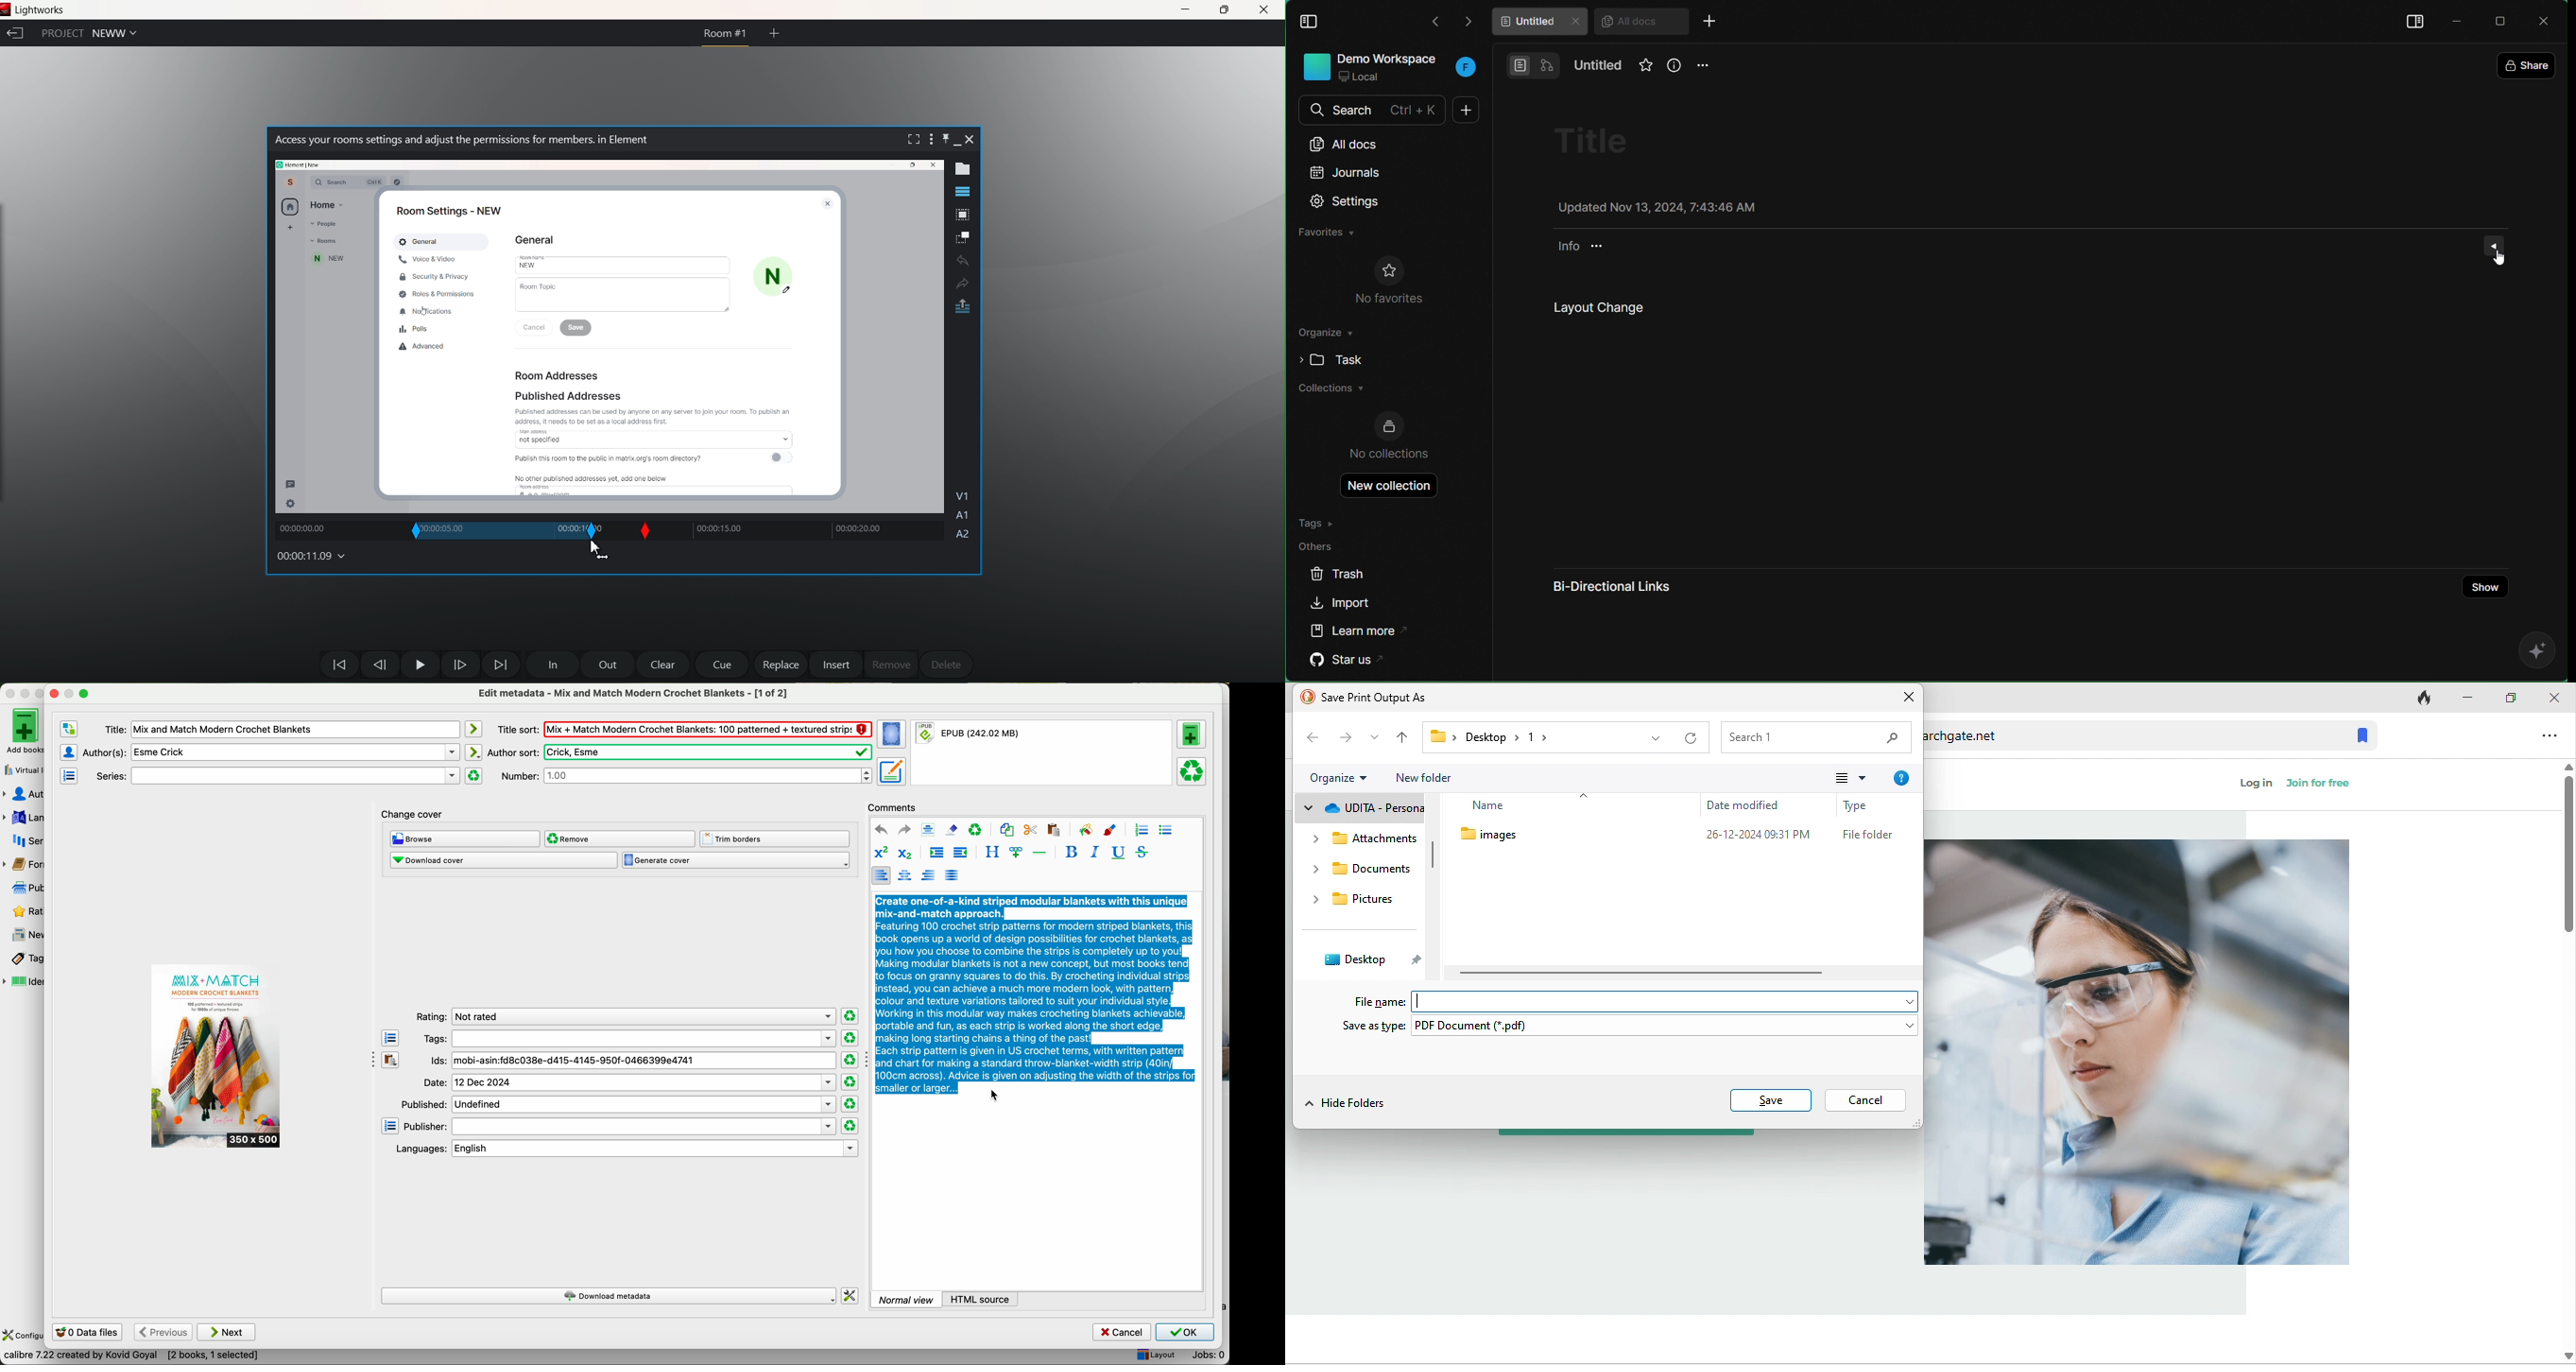 The width and height of the screenshot is (2576, 1372). I want to click on generate cover, so click(736, 860).